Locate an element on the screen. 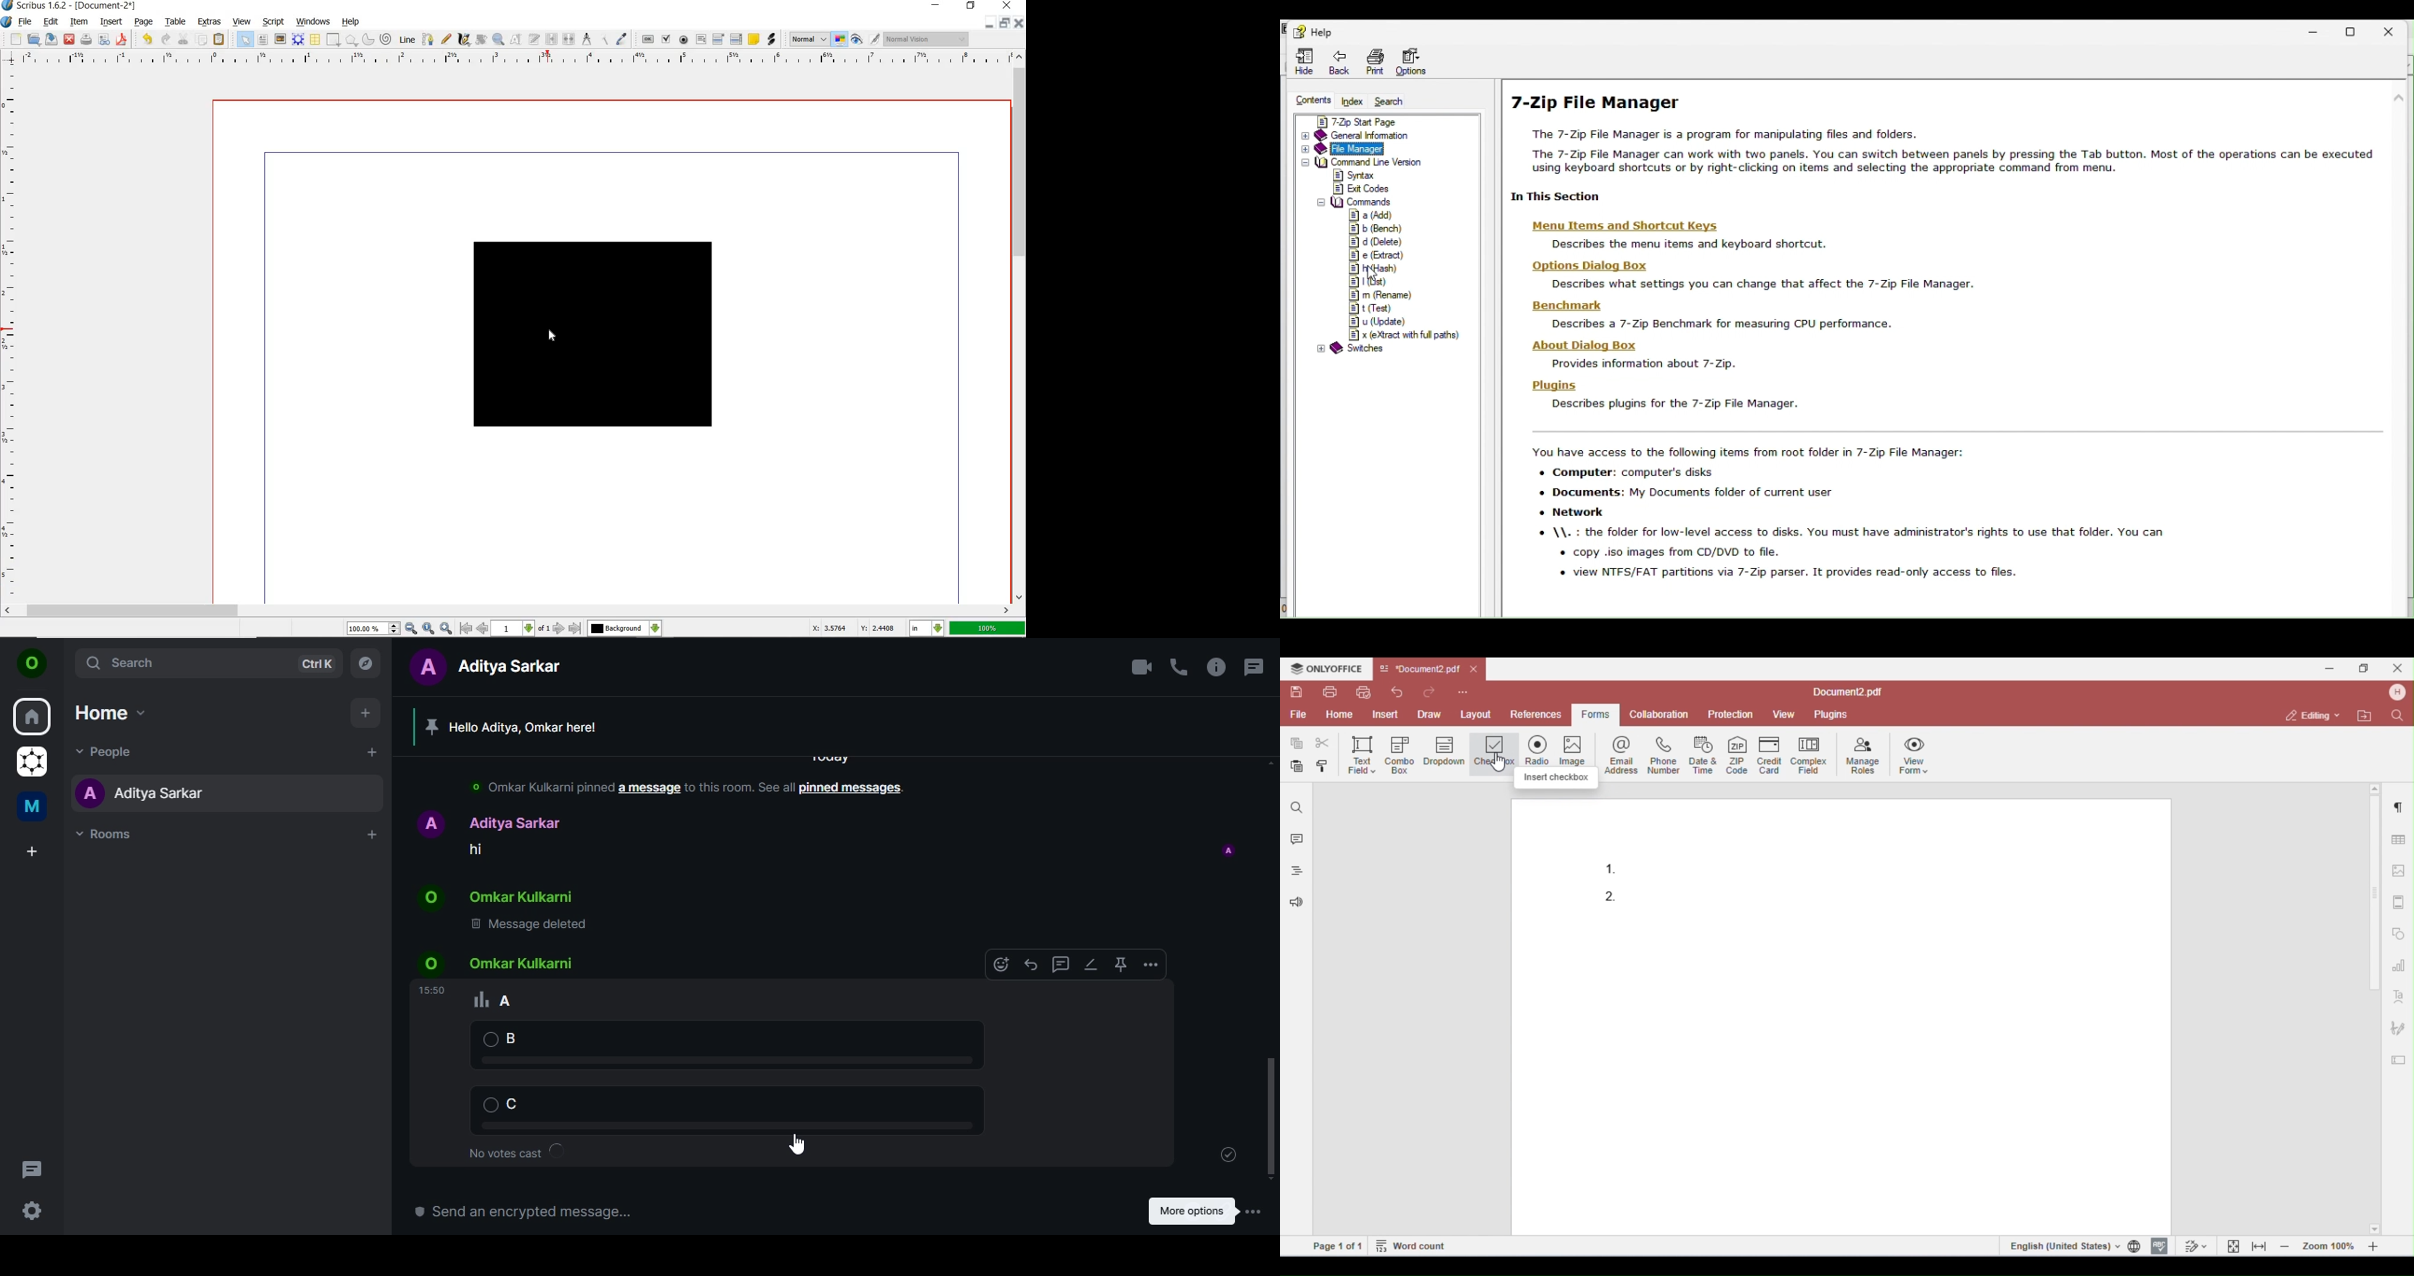  new is located at coordinates (16, 39).